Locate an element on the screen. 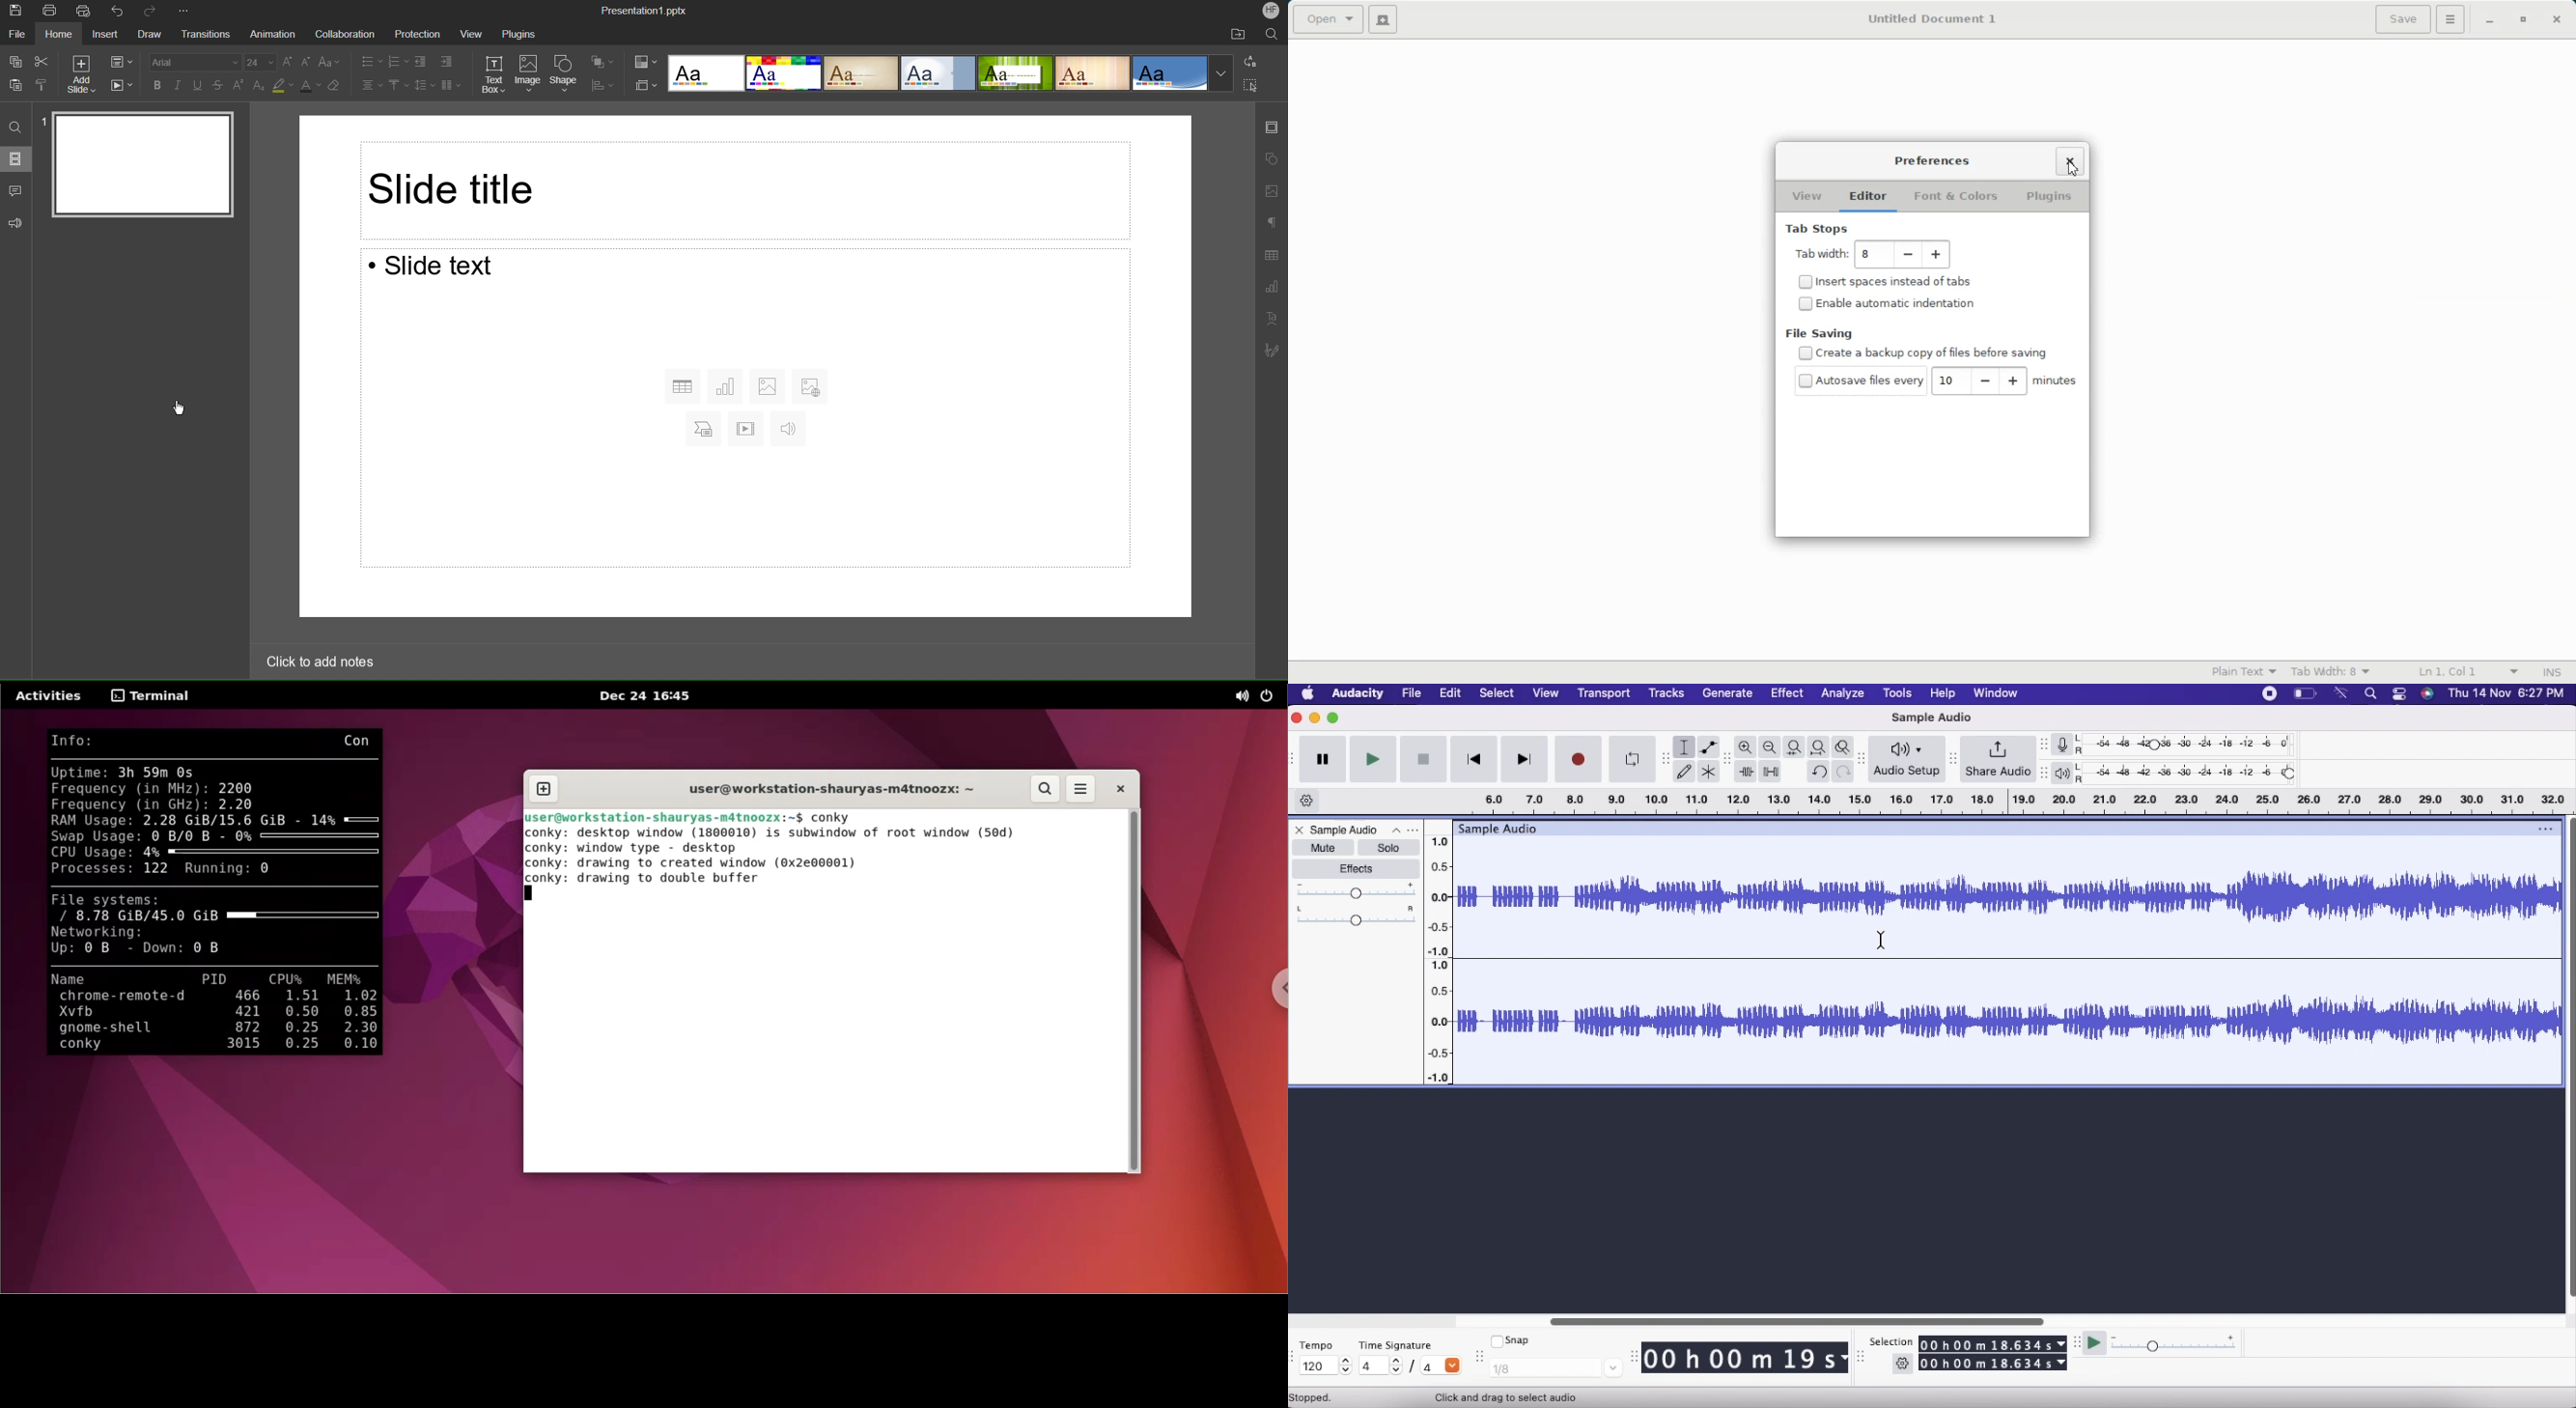 The image size is (2576, 1428). (un)check Insert spaces instead of tabs is located at coordinates (1886, 283).